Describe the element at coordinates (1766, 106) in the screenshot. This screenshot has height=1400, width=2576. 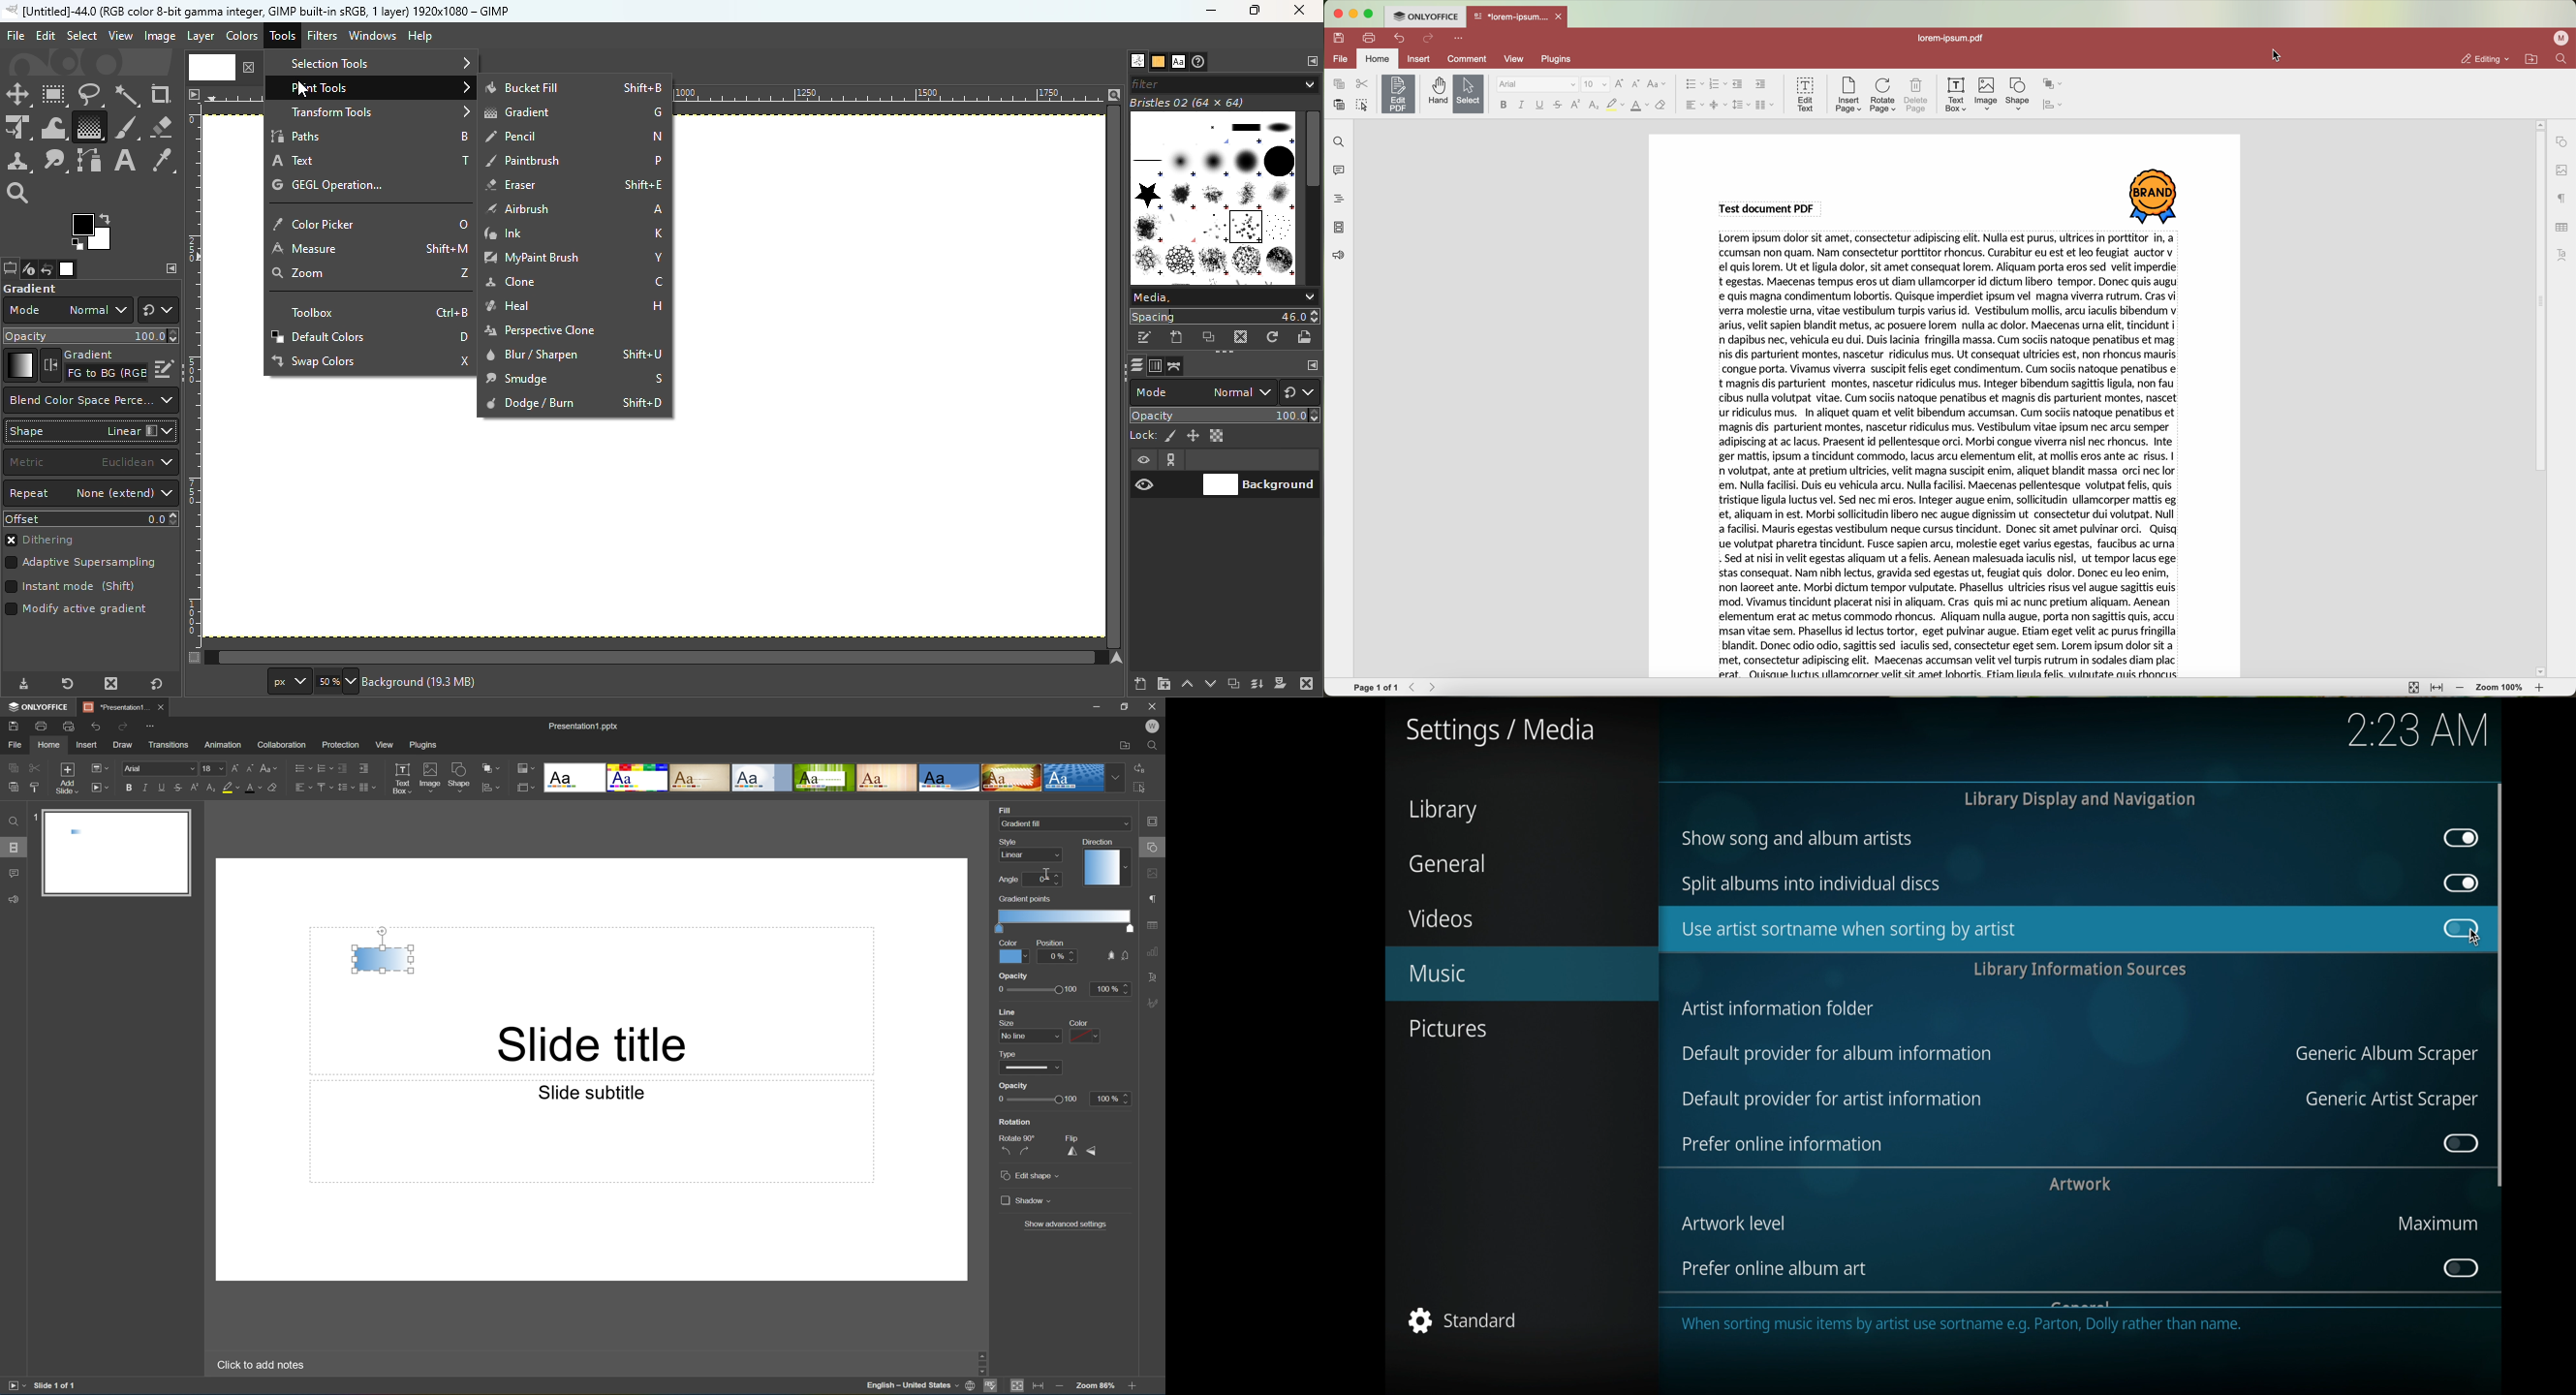
I see `insert columns` at that location.